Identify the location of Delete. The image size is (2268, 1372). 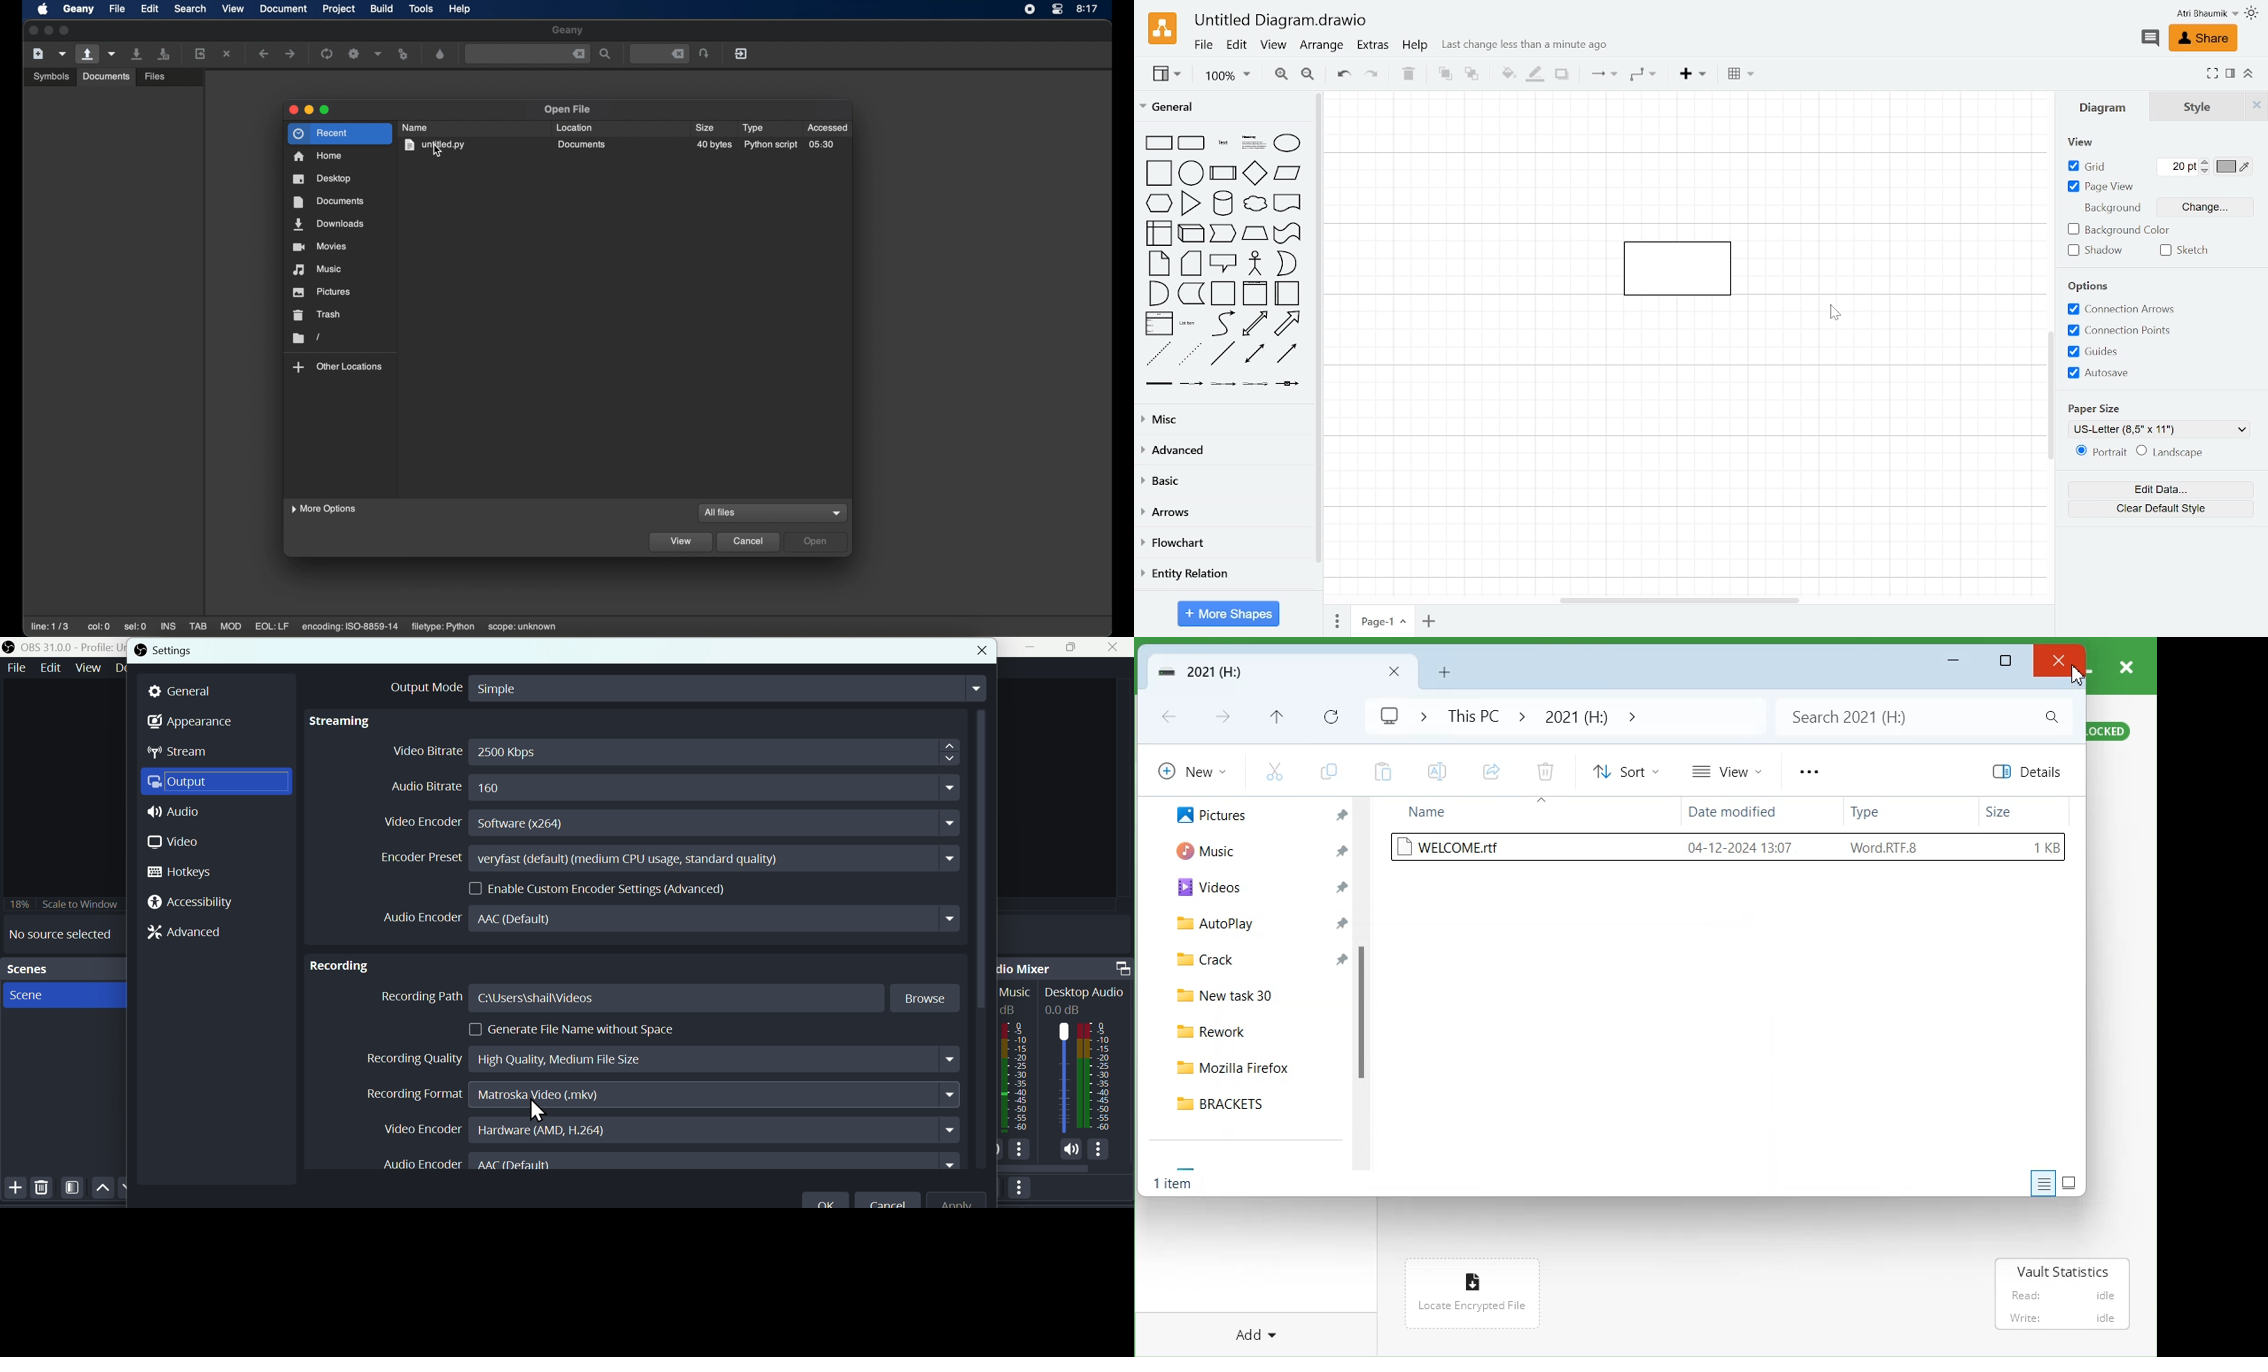
(47, 1193).